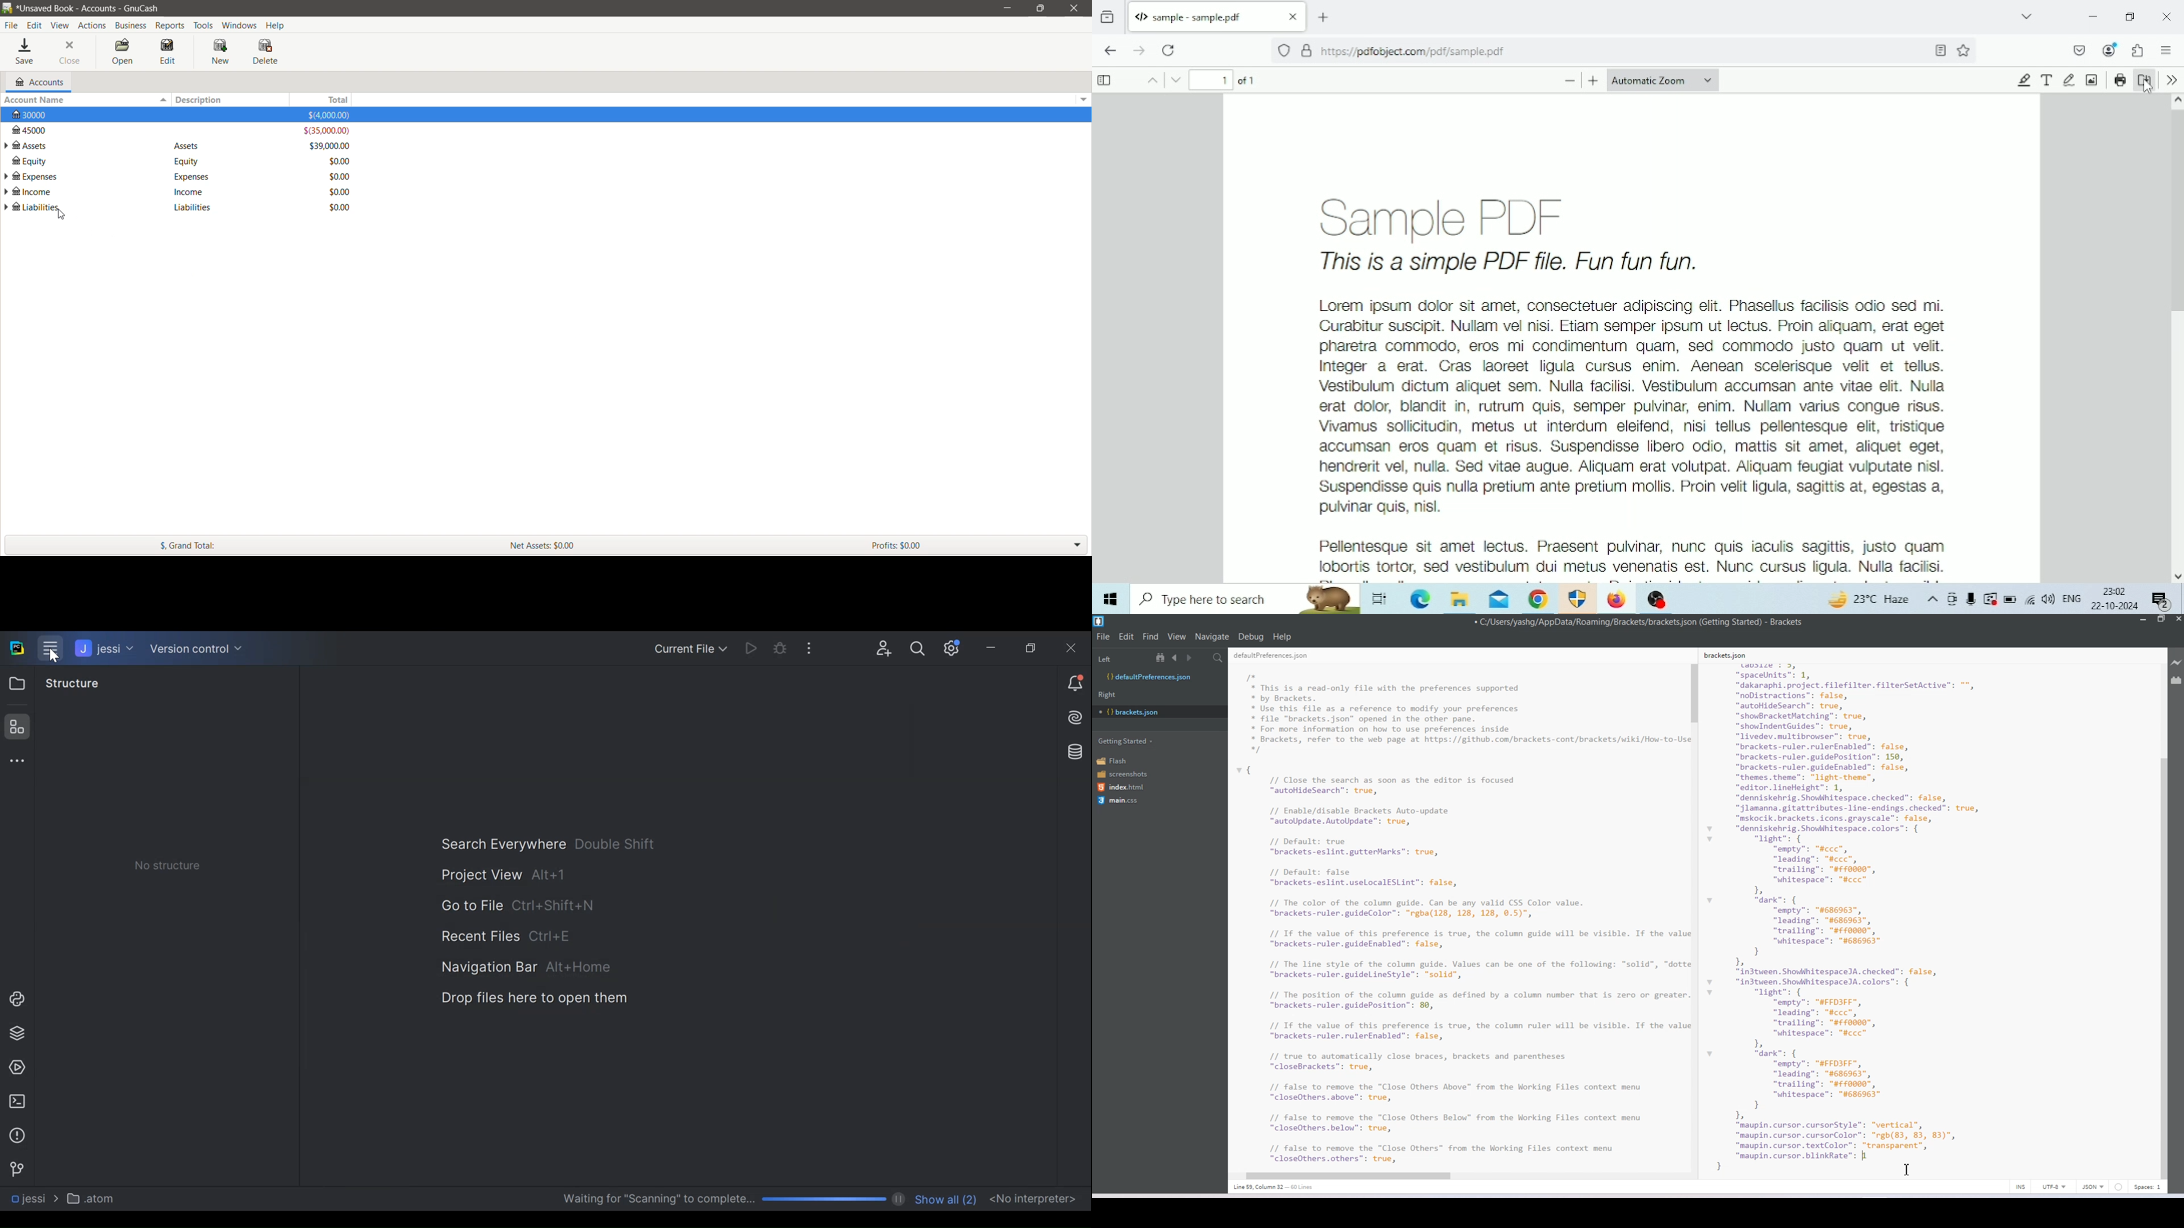  I want to click on Time, so click(2113, 591).